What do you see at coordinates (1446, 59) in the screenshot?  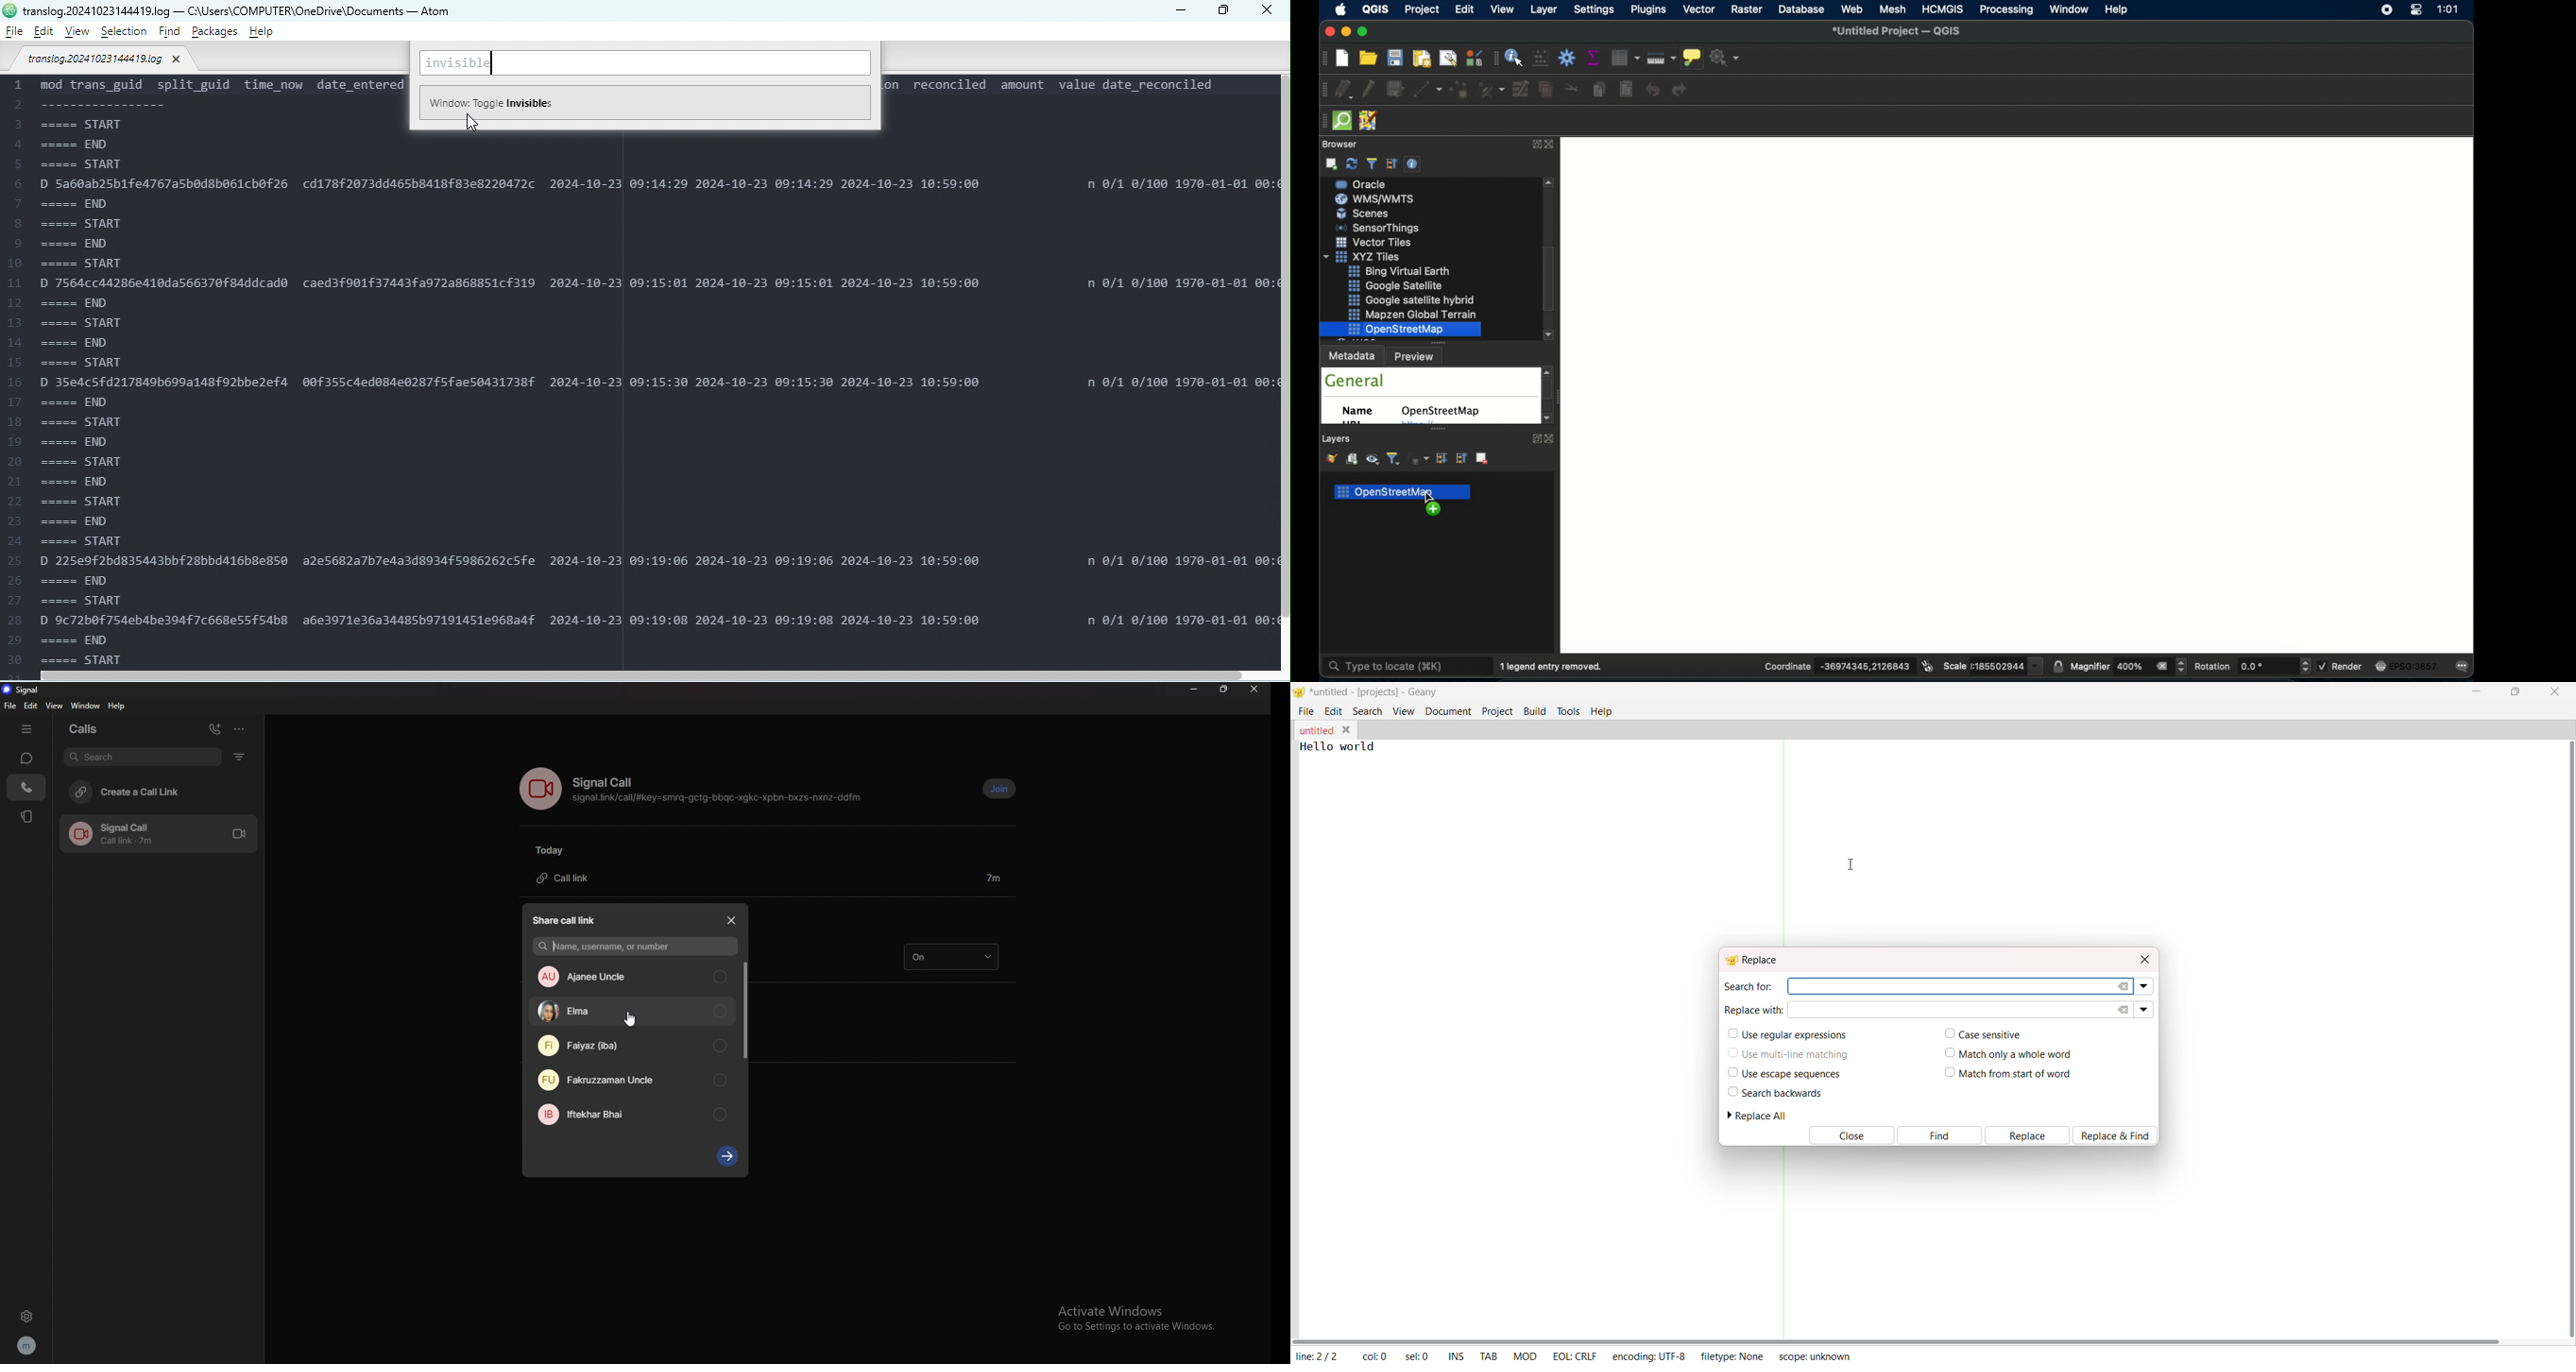 I see `show layout manager` at bounding box center [1446, 59].